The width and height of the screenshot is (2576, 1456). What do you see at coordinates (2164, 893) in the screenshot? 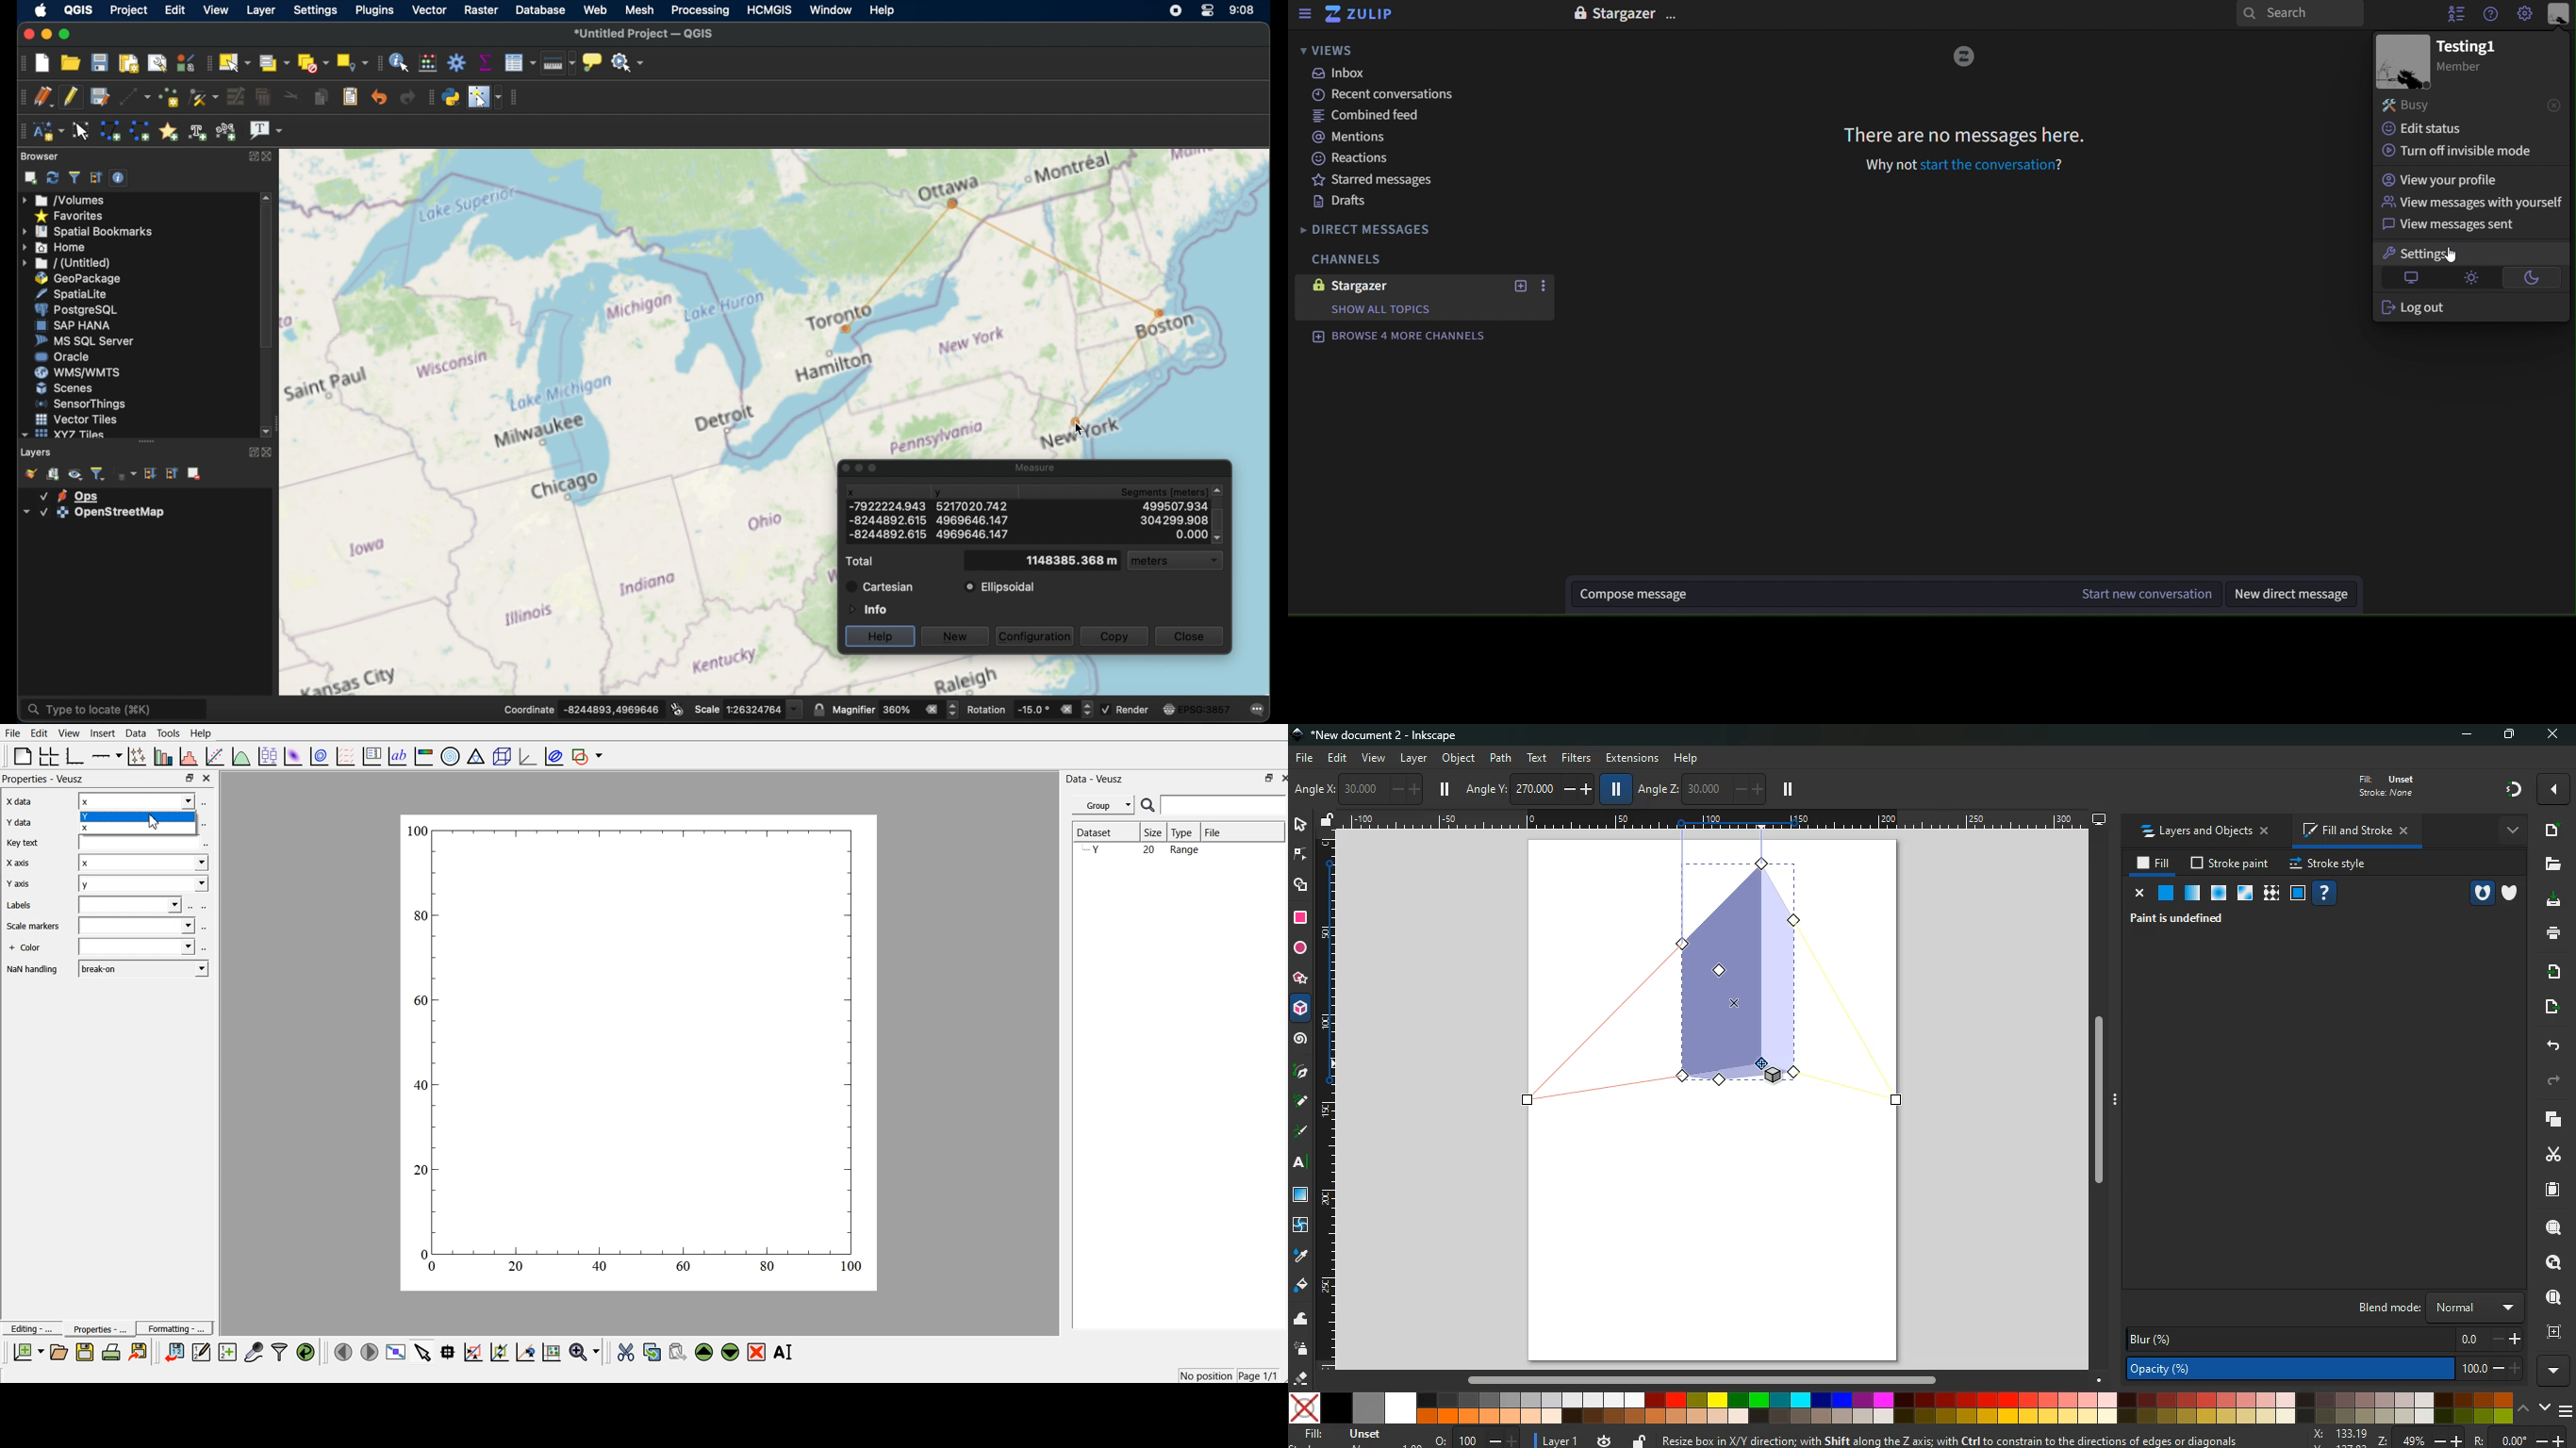
I see `normal` at bounding box center [2164, 893].